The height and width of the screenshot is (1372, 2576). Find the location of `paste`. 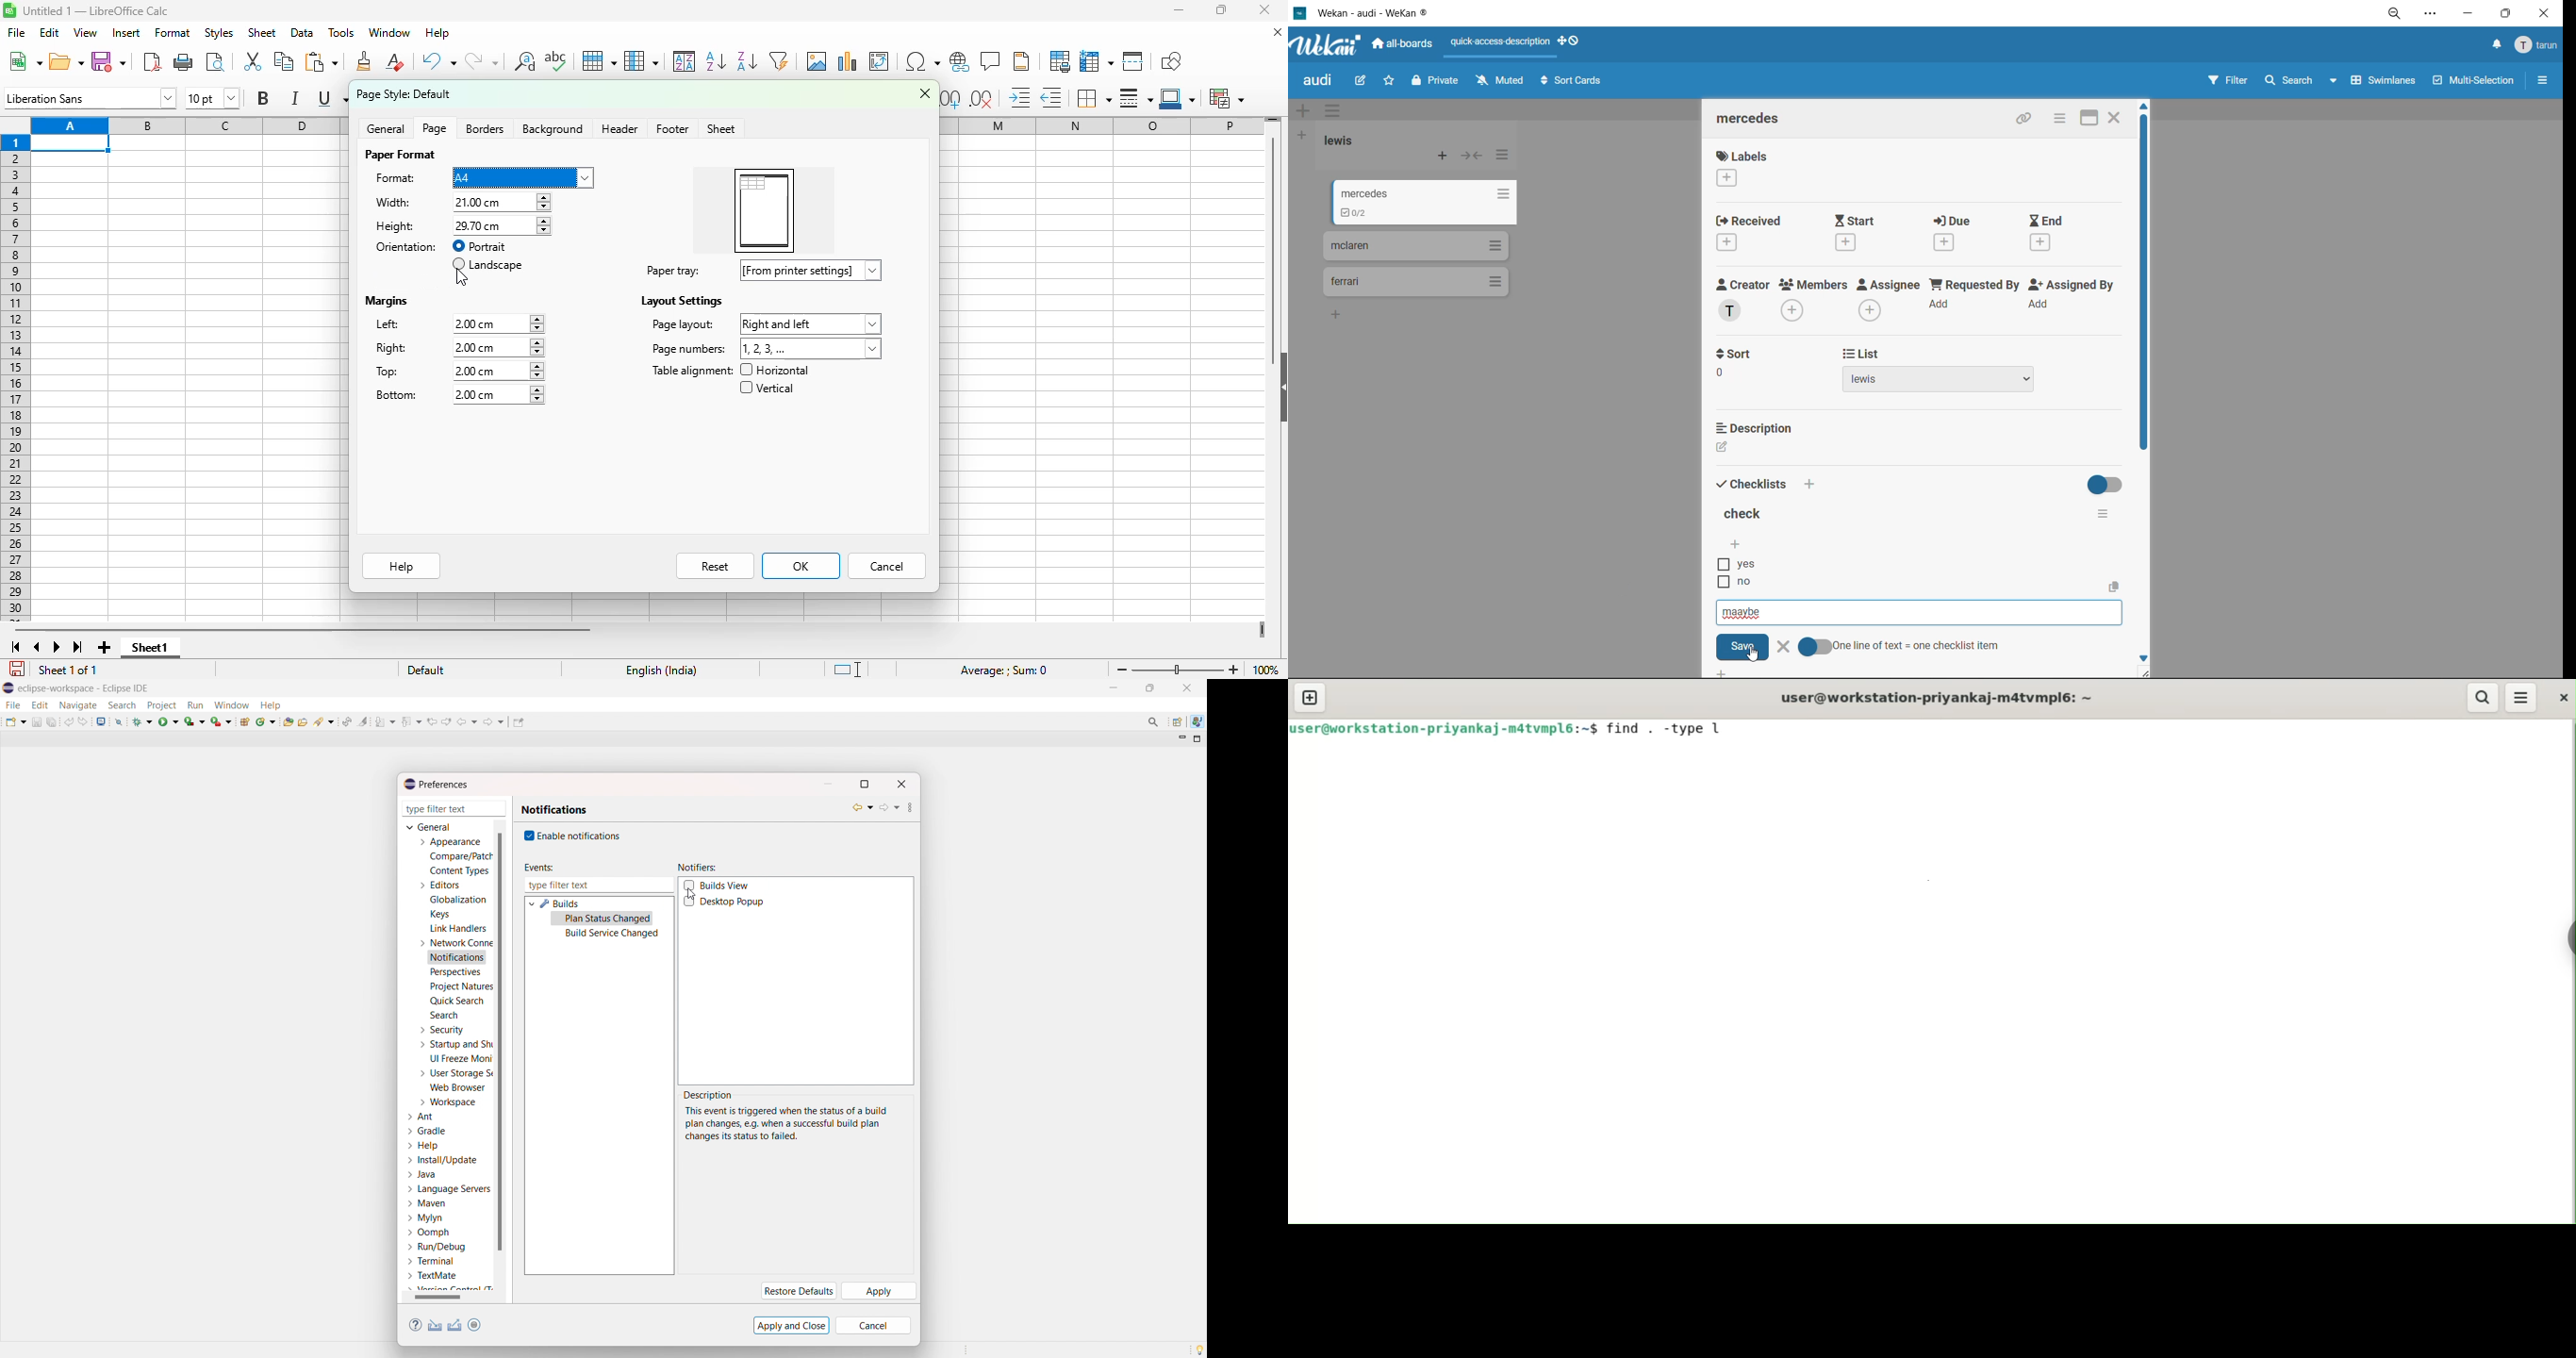

paste is located at coordinates (322, 61).